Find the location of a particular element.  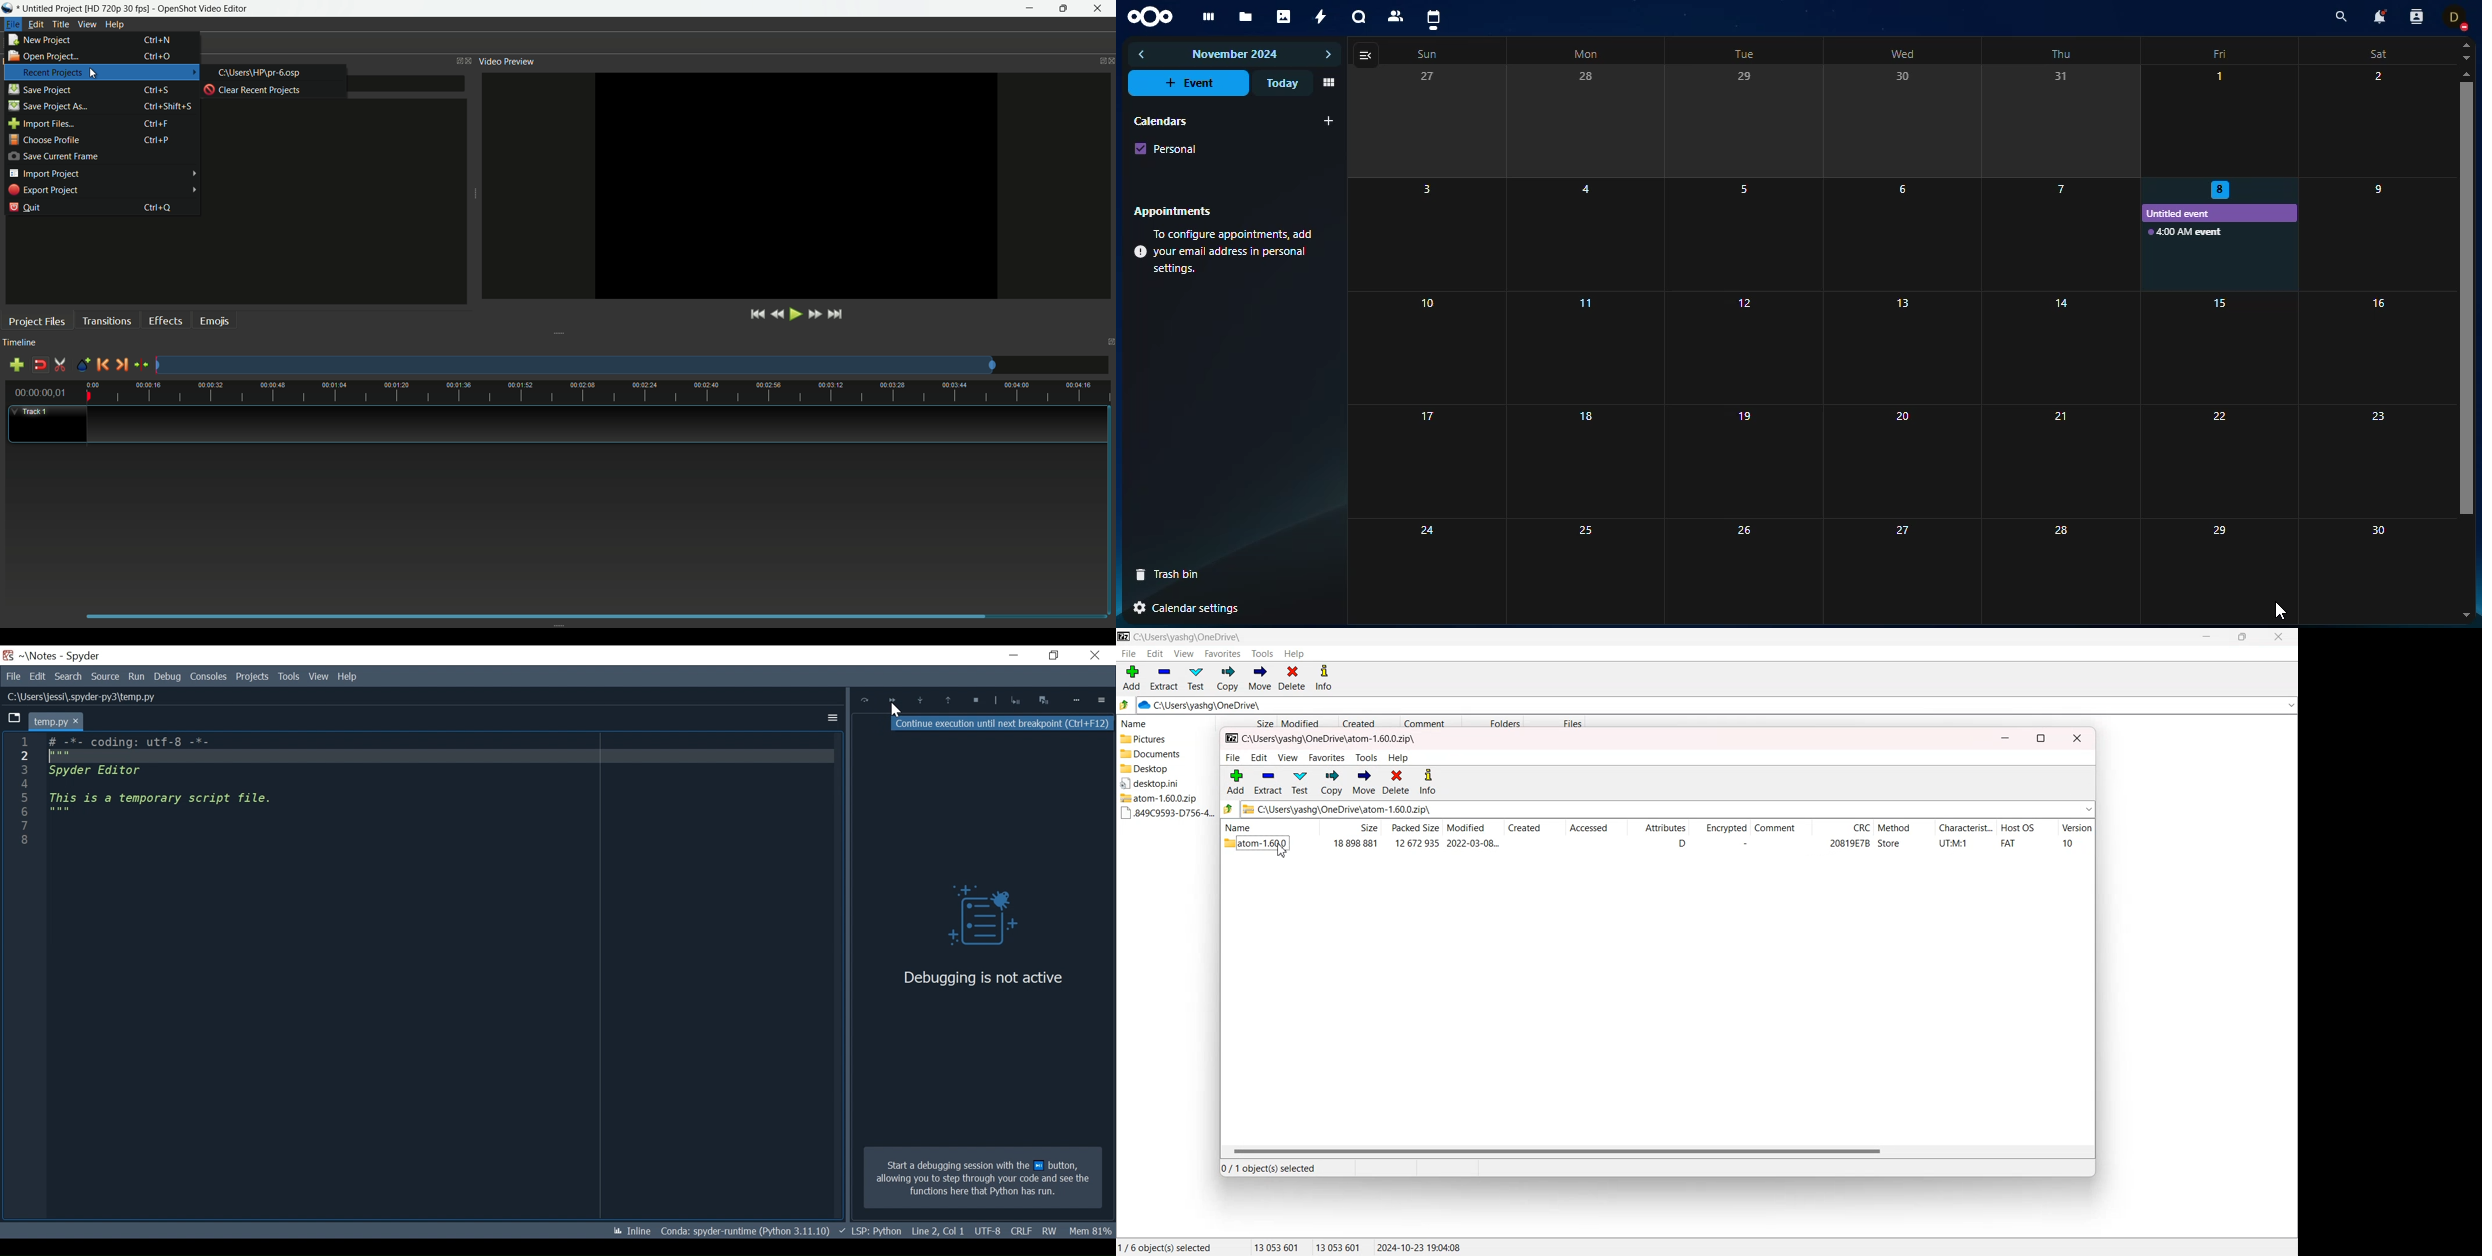

More is located at coordinates (1077, 700).